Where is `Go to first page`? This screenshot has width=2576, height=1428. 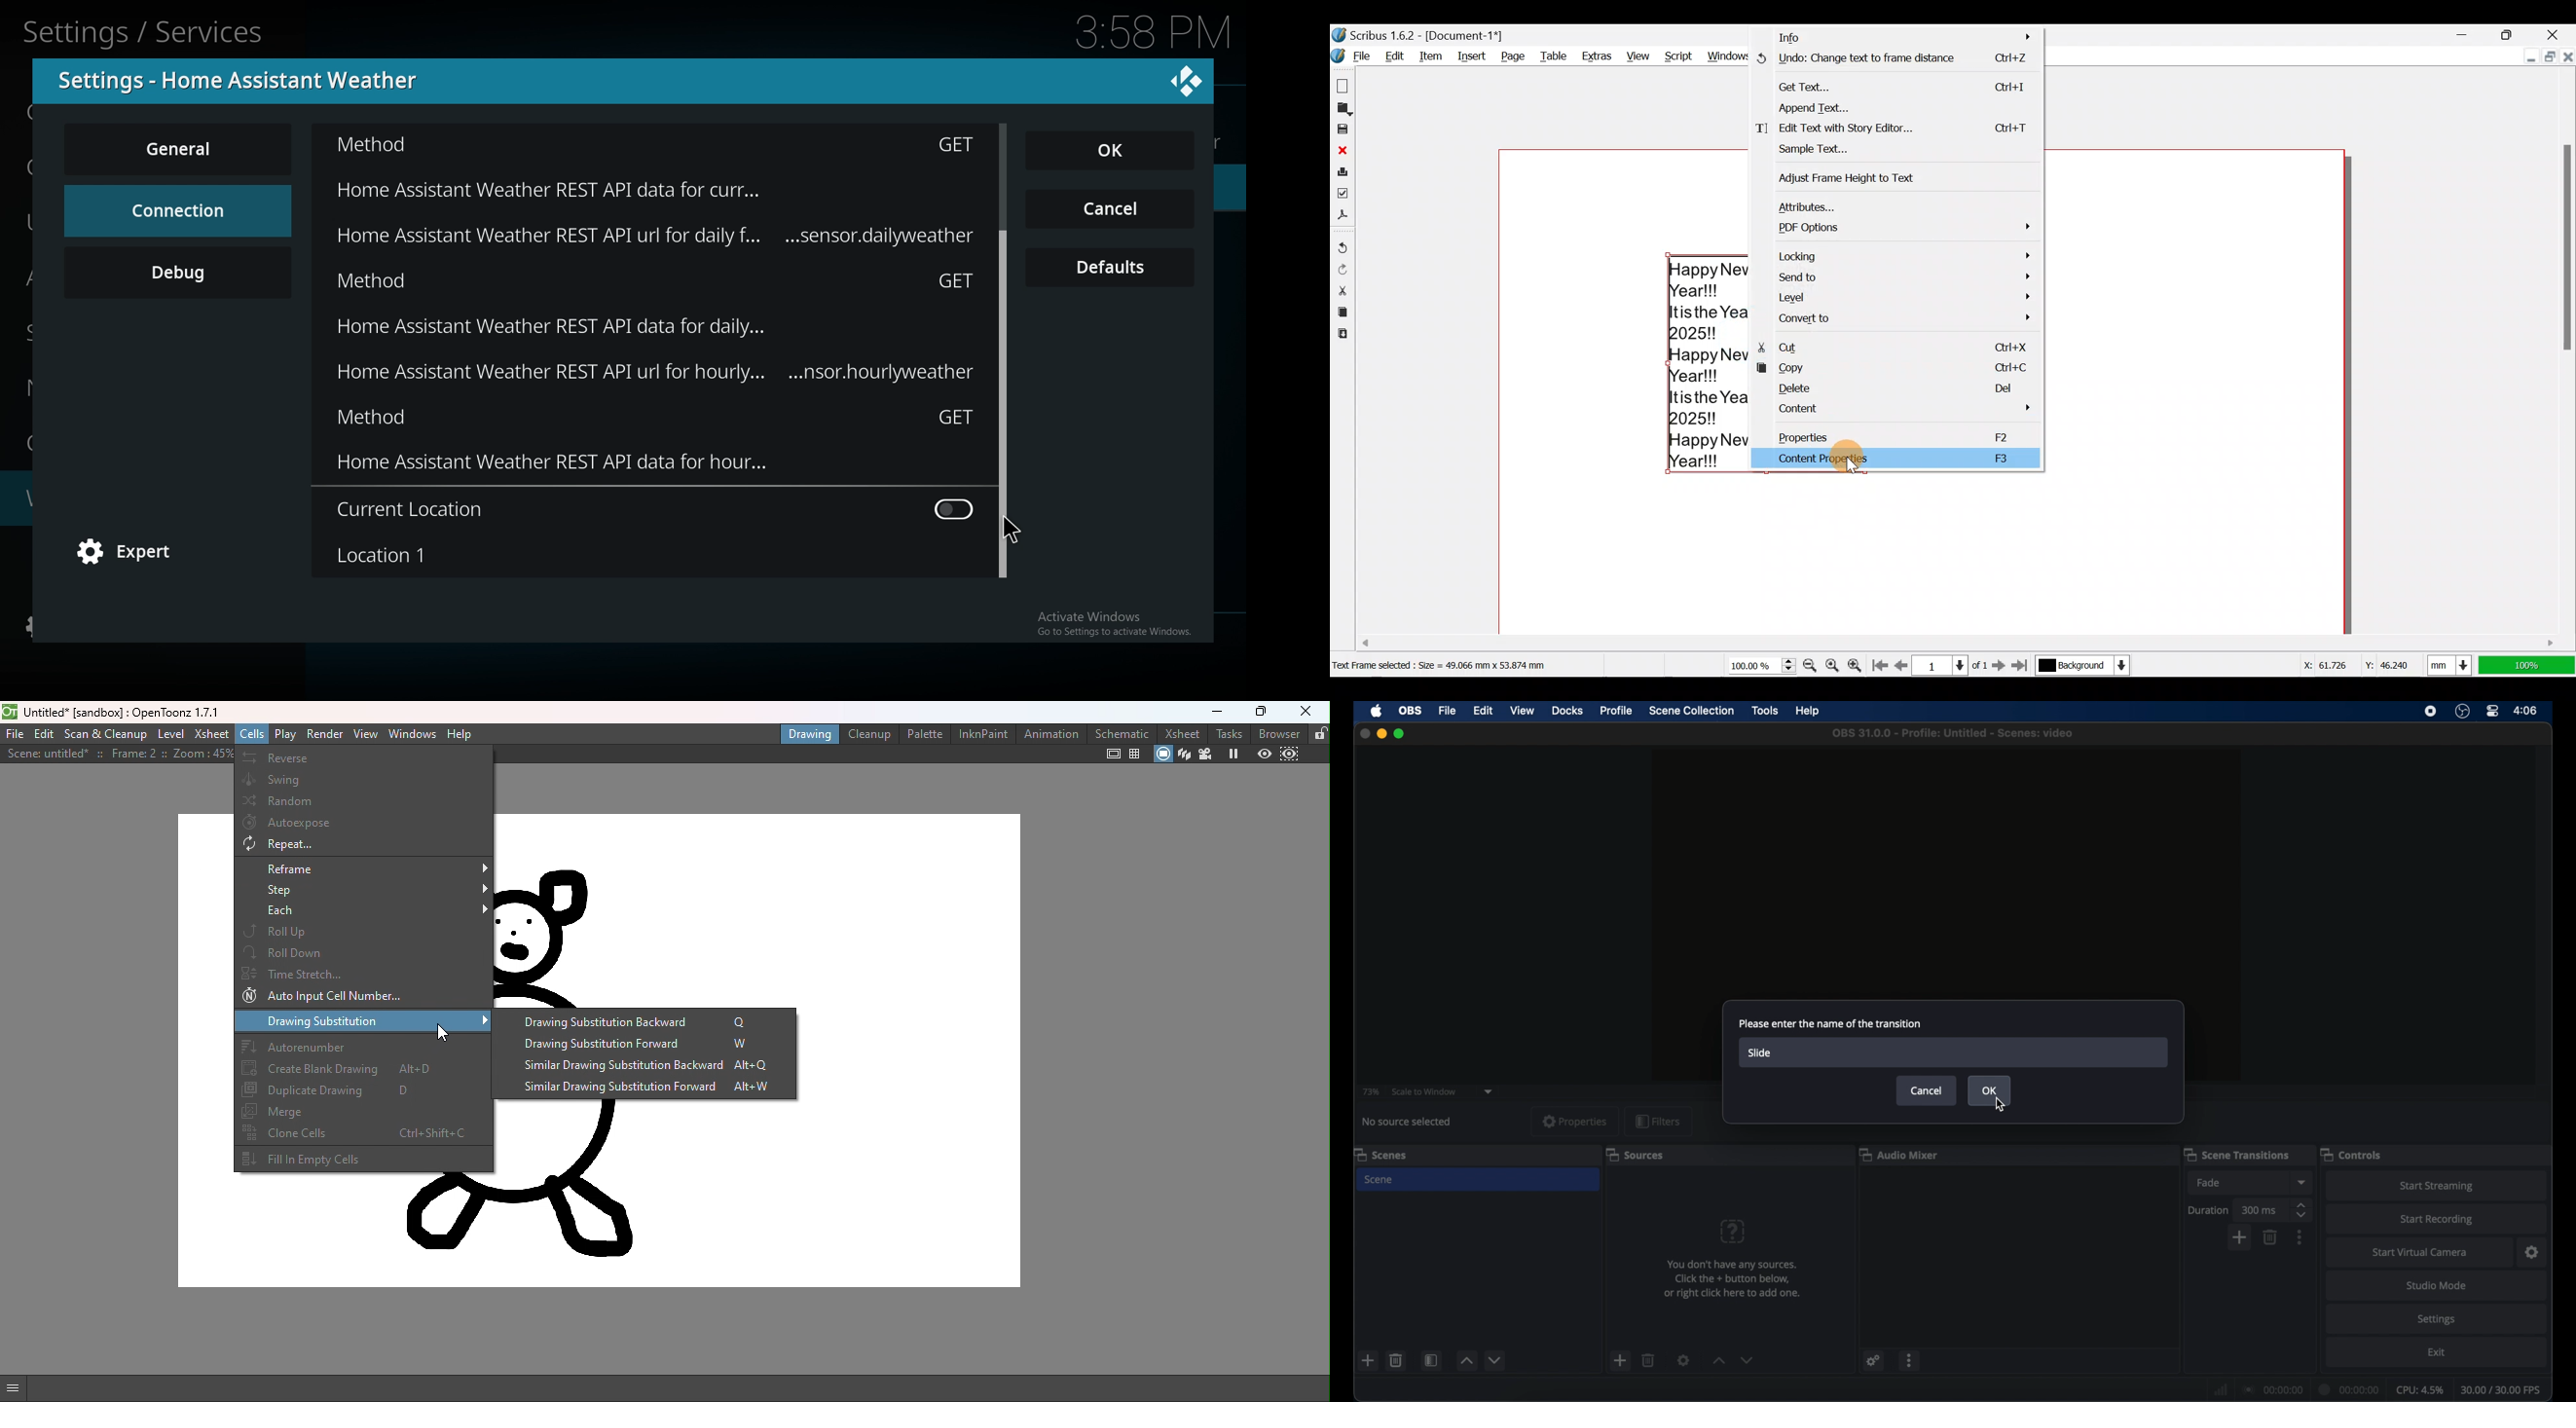
Go to first page is located at coordinates (1883, 663).